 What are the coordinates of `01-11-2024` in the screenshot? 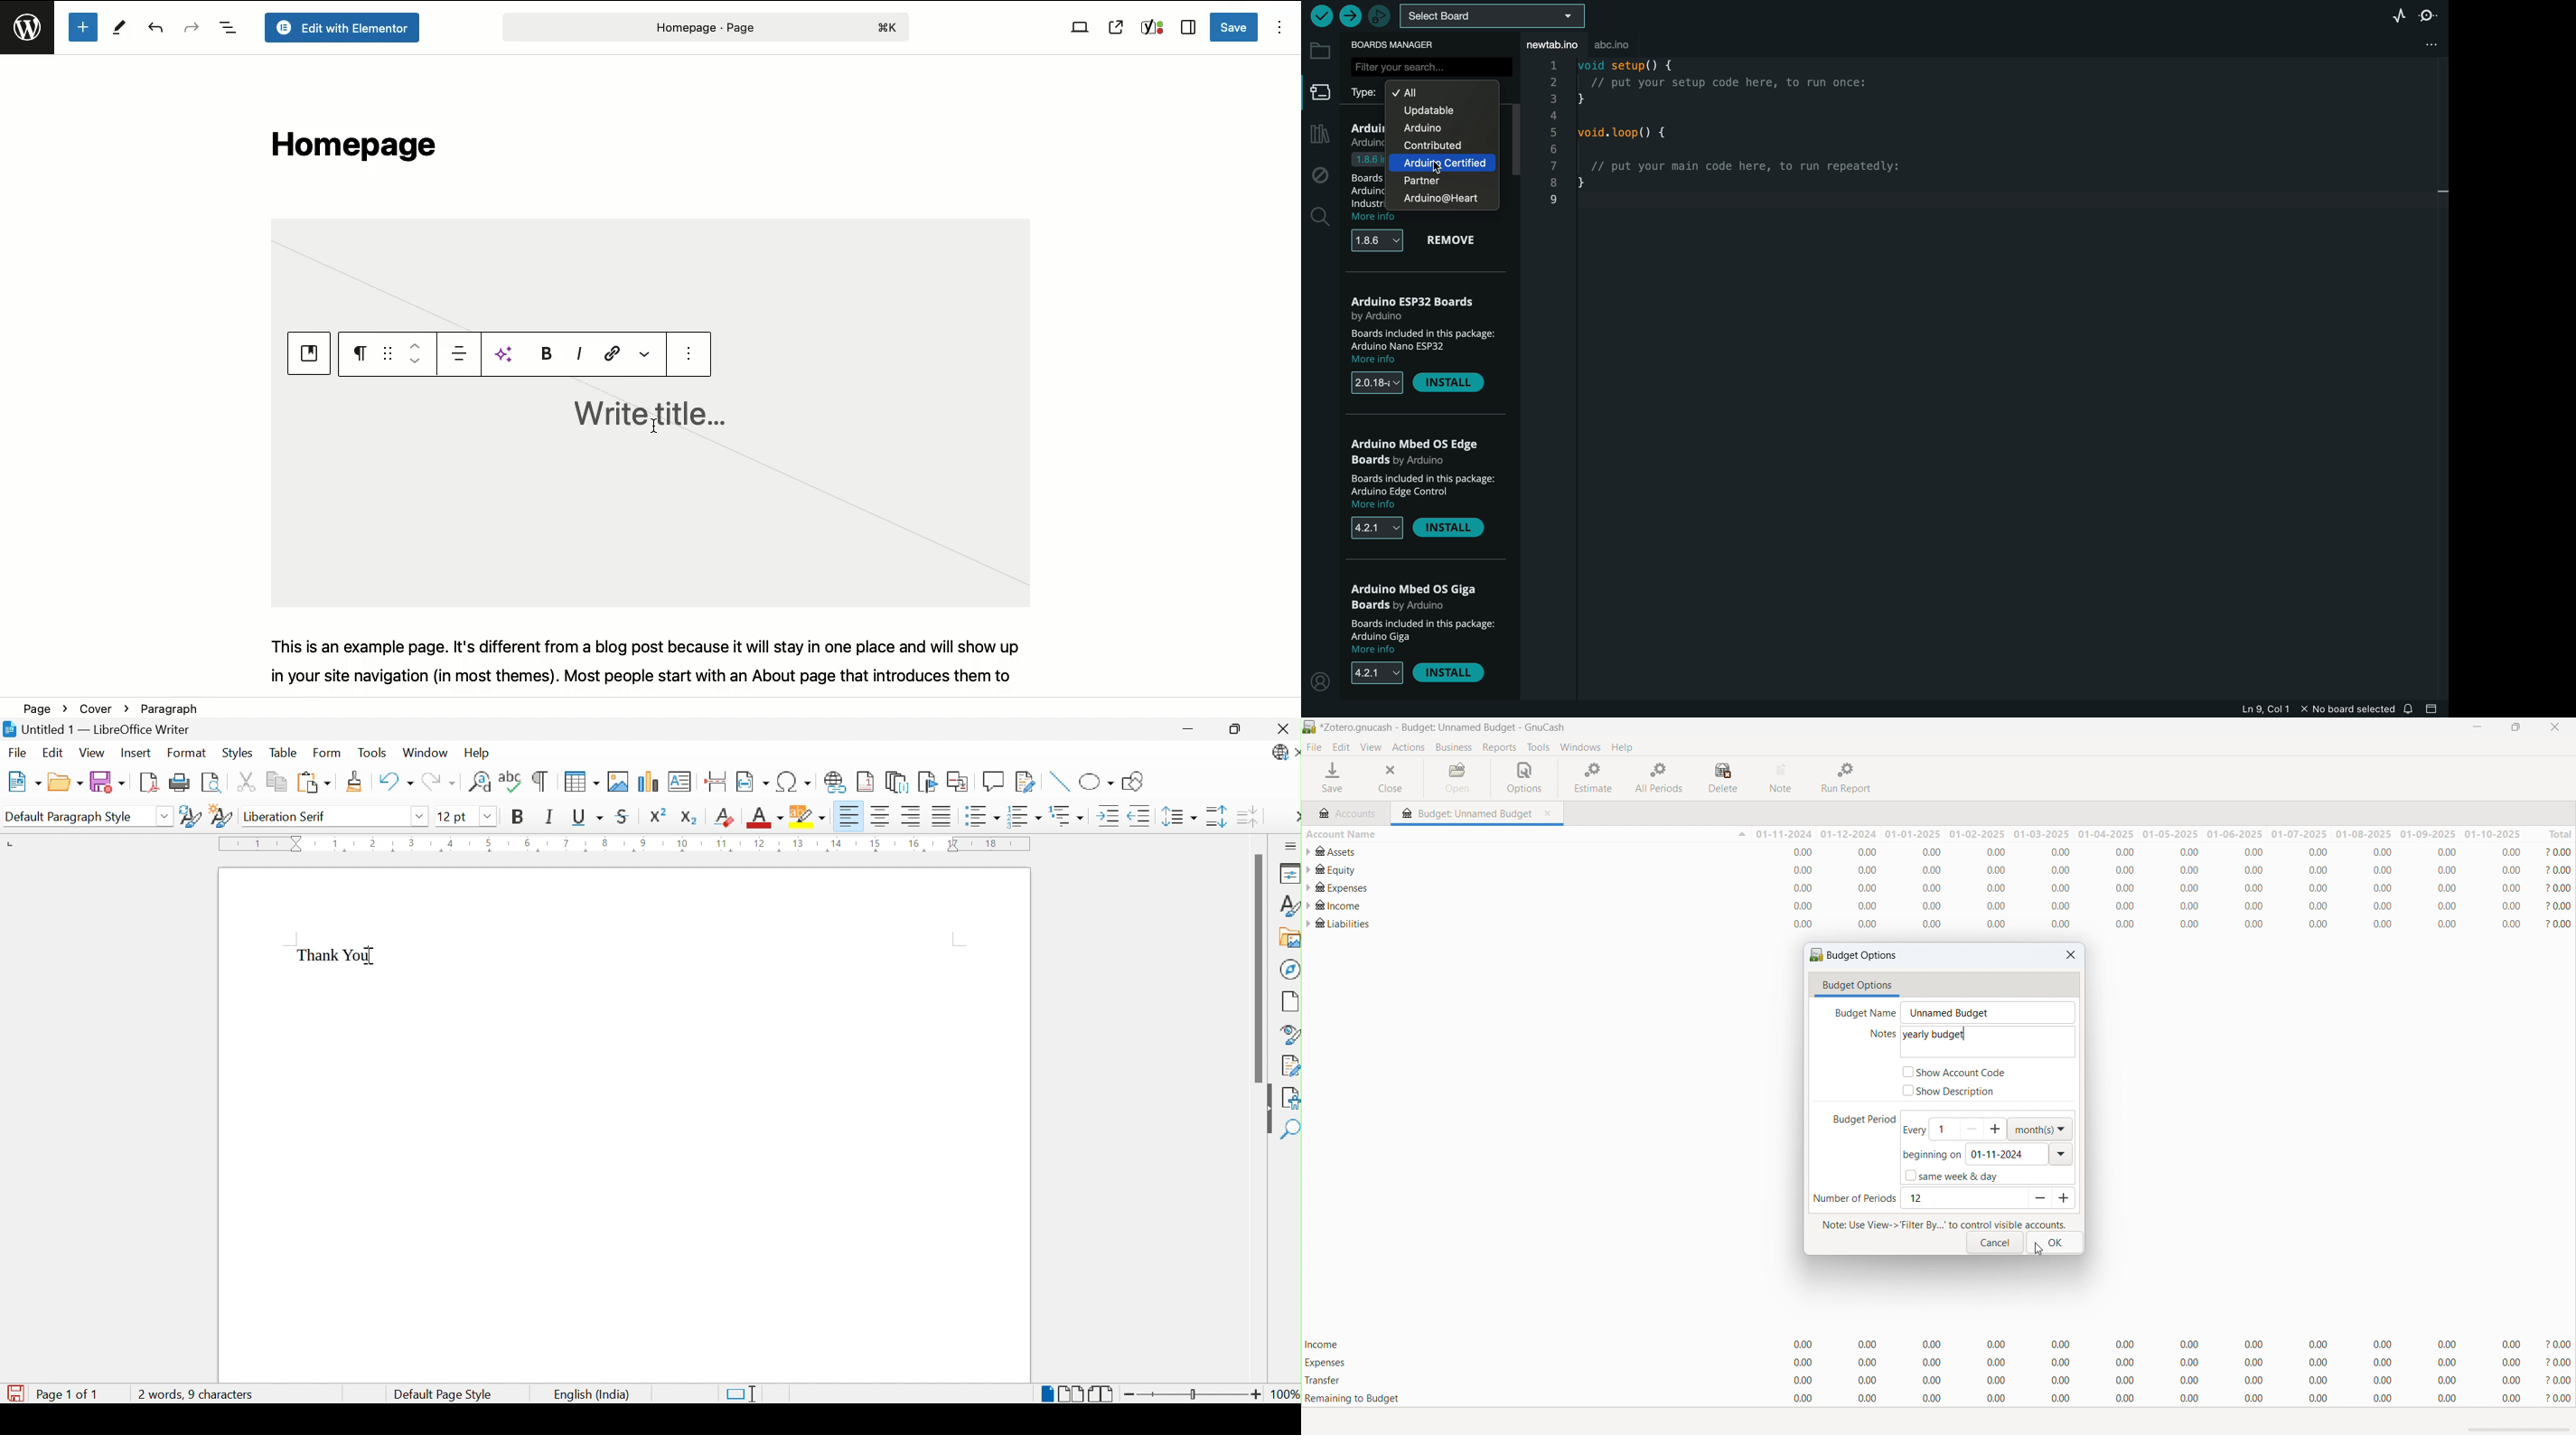 It's located at (1783, 834).